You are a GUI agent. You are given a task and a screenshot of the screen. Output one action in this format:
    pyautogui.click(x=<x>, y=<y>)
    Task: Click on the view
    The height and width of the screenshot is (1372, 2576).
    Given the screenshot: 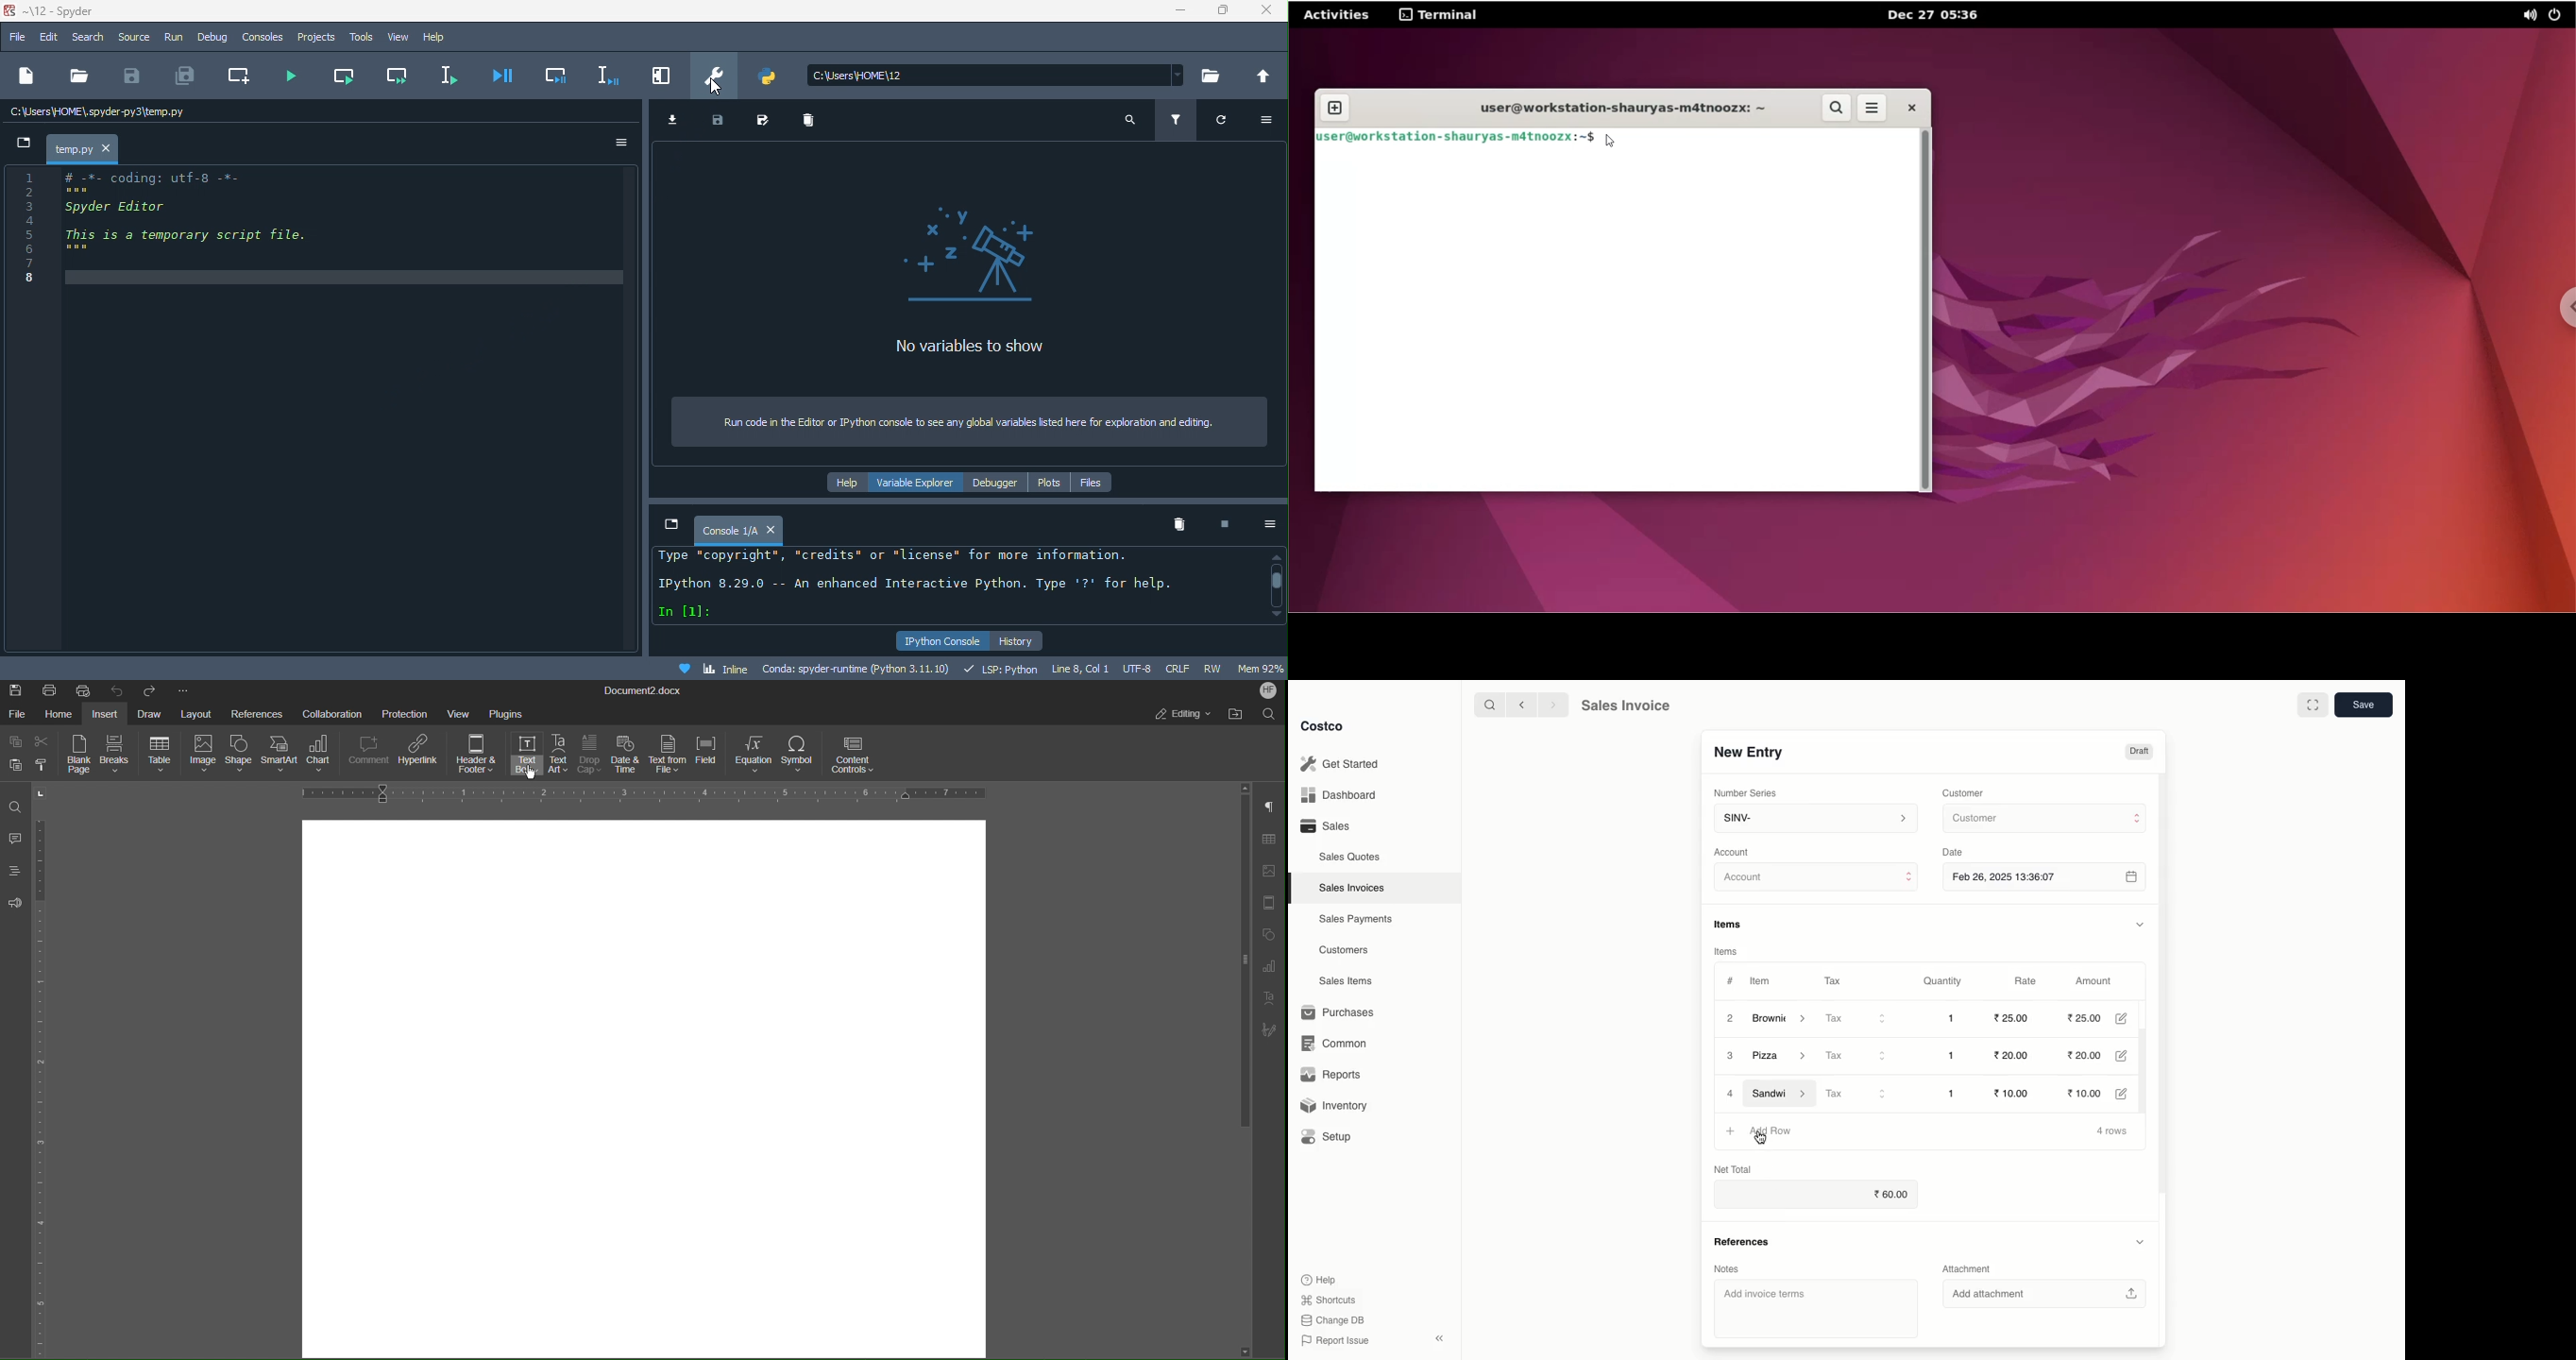 What is the action you would take?
    pyautogui.click(x=397, y=36)
    